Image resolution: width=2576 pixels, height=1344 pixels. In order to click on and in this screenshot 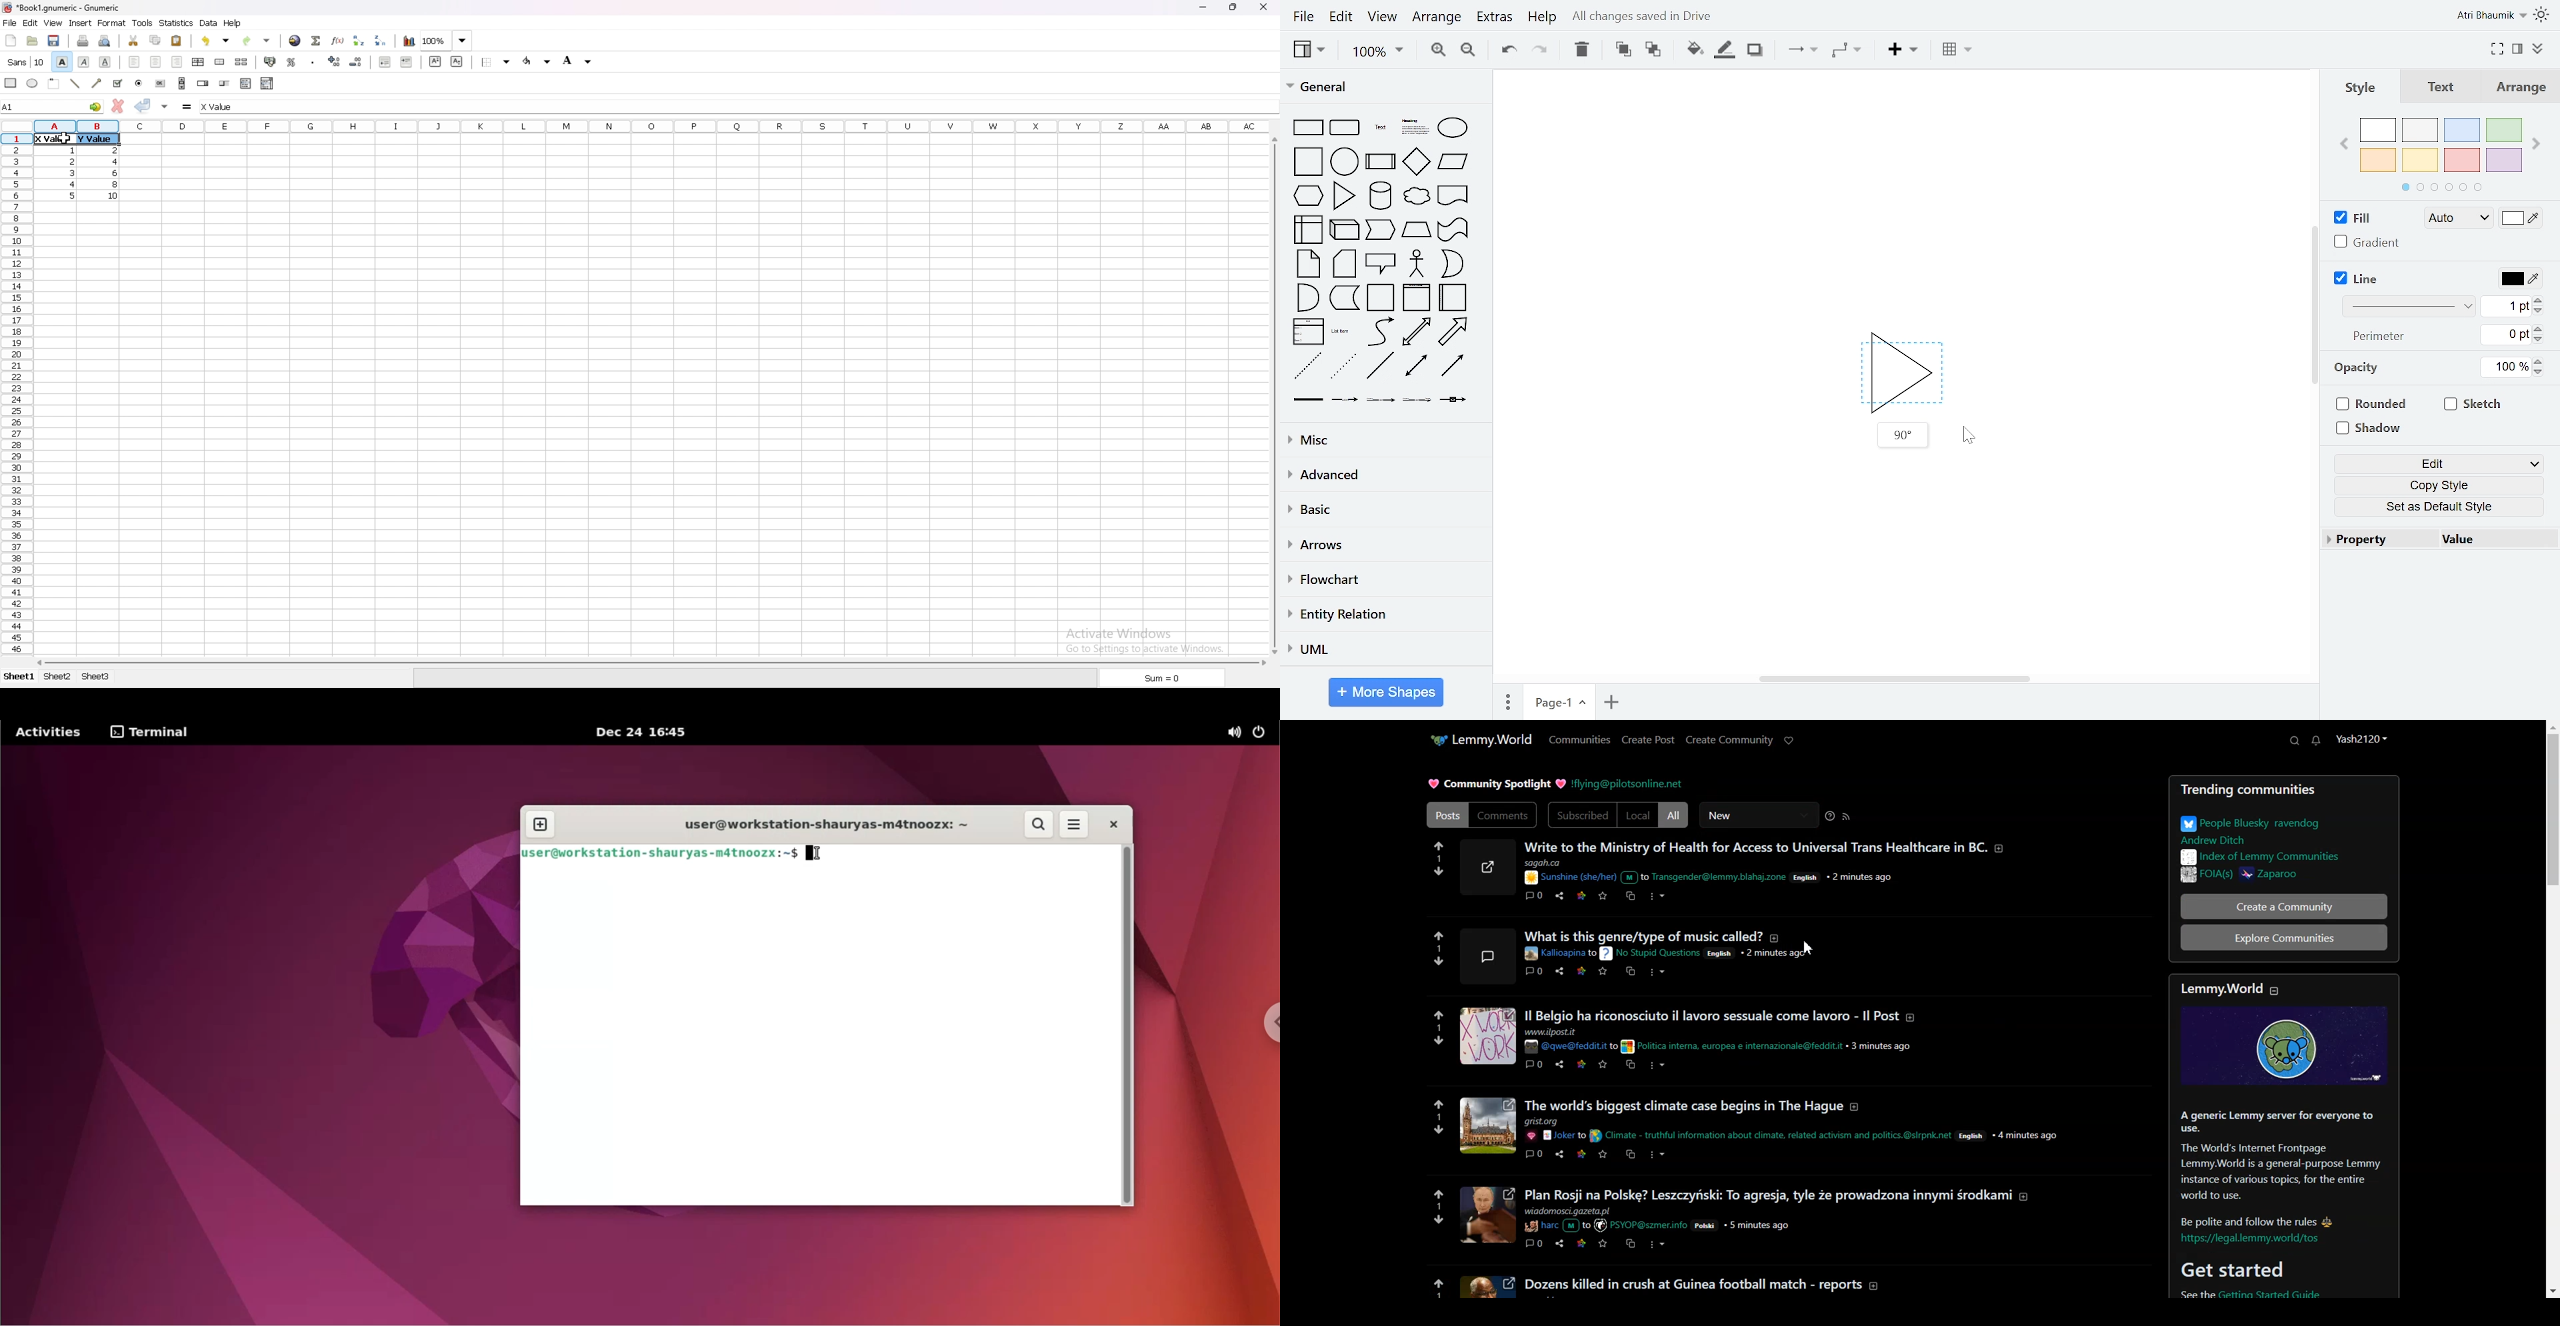, I will do `click(1306, 298)`.